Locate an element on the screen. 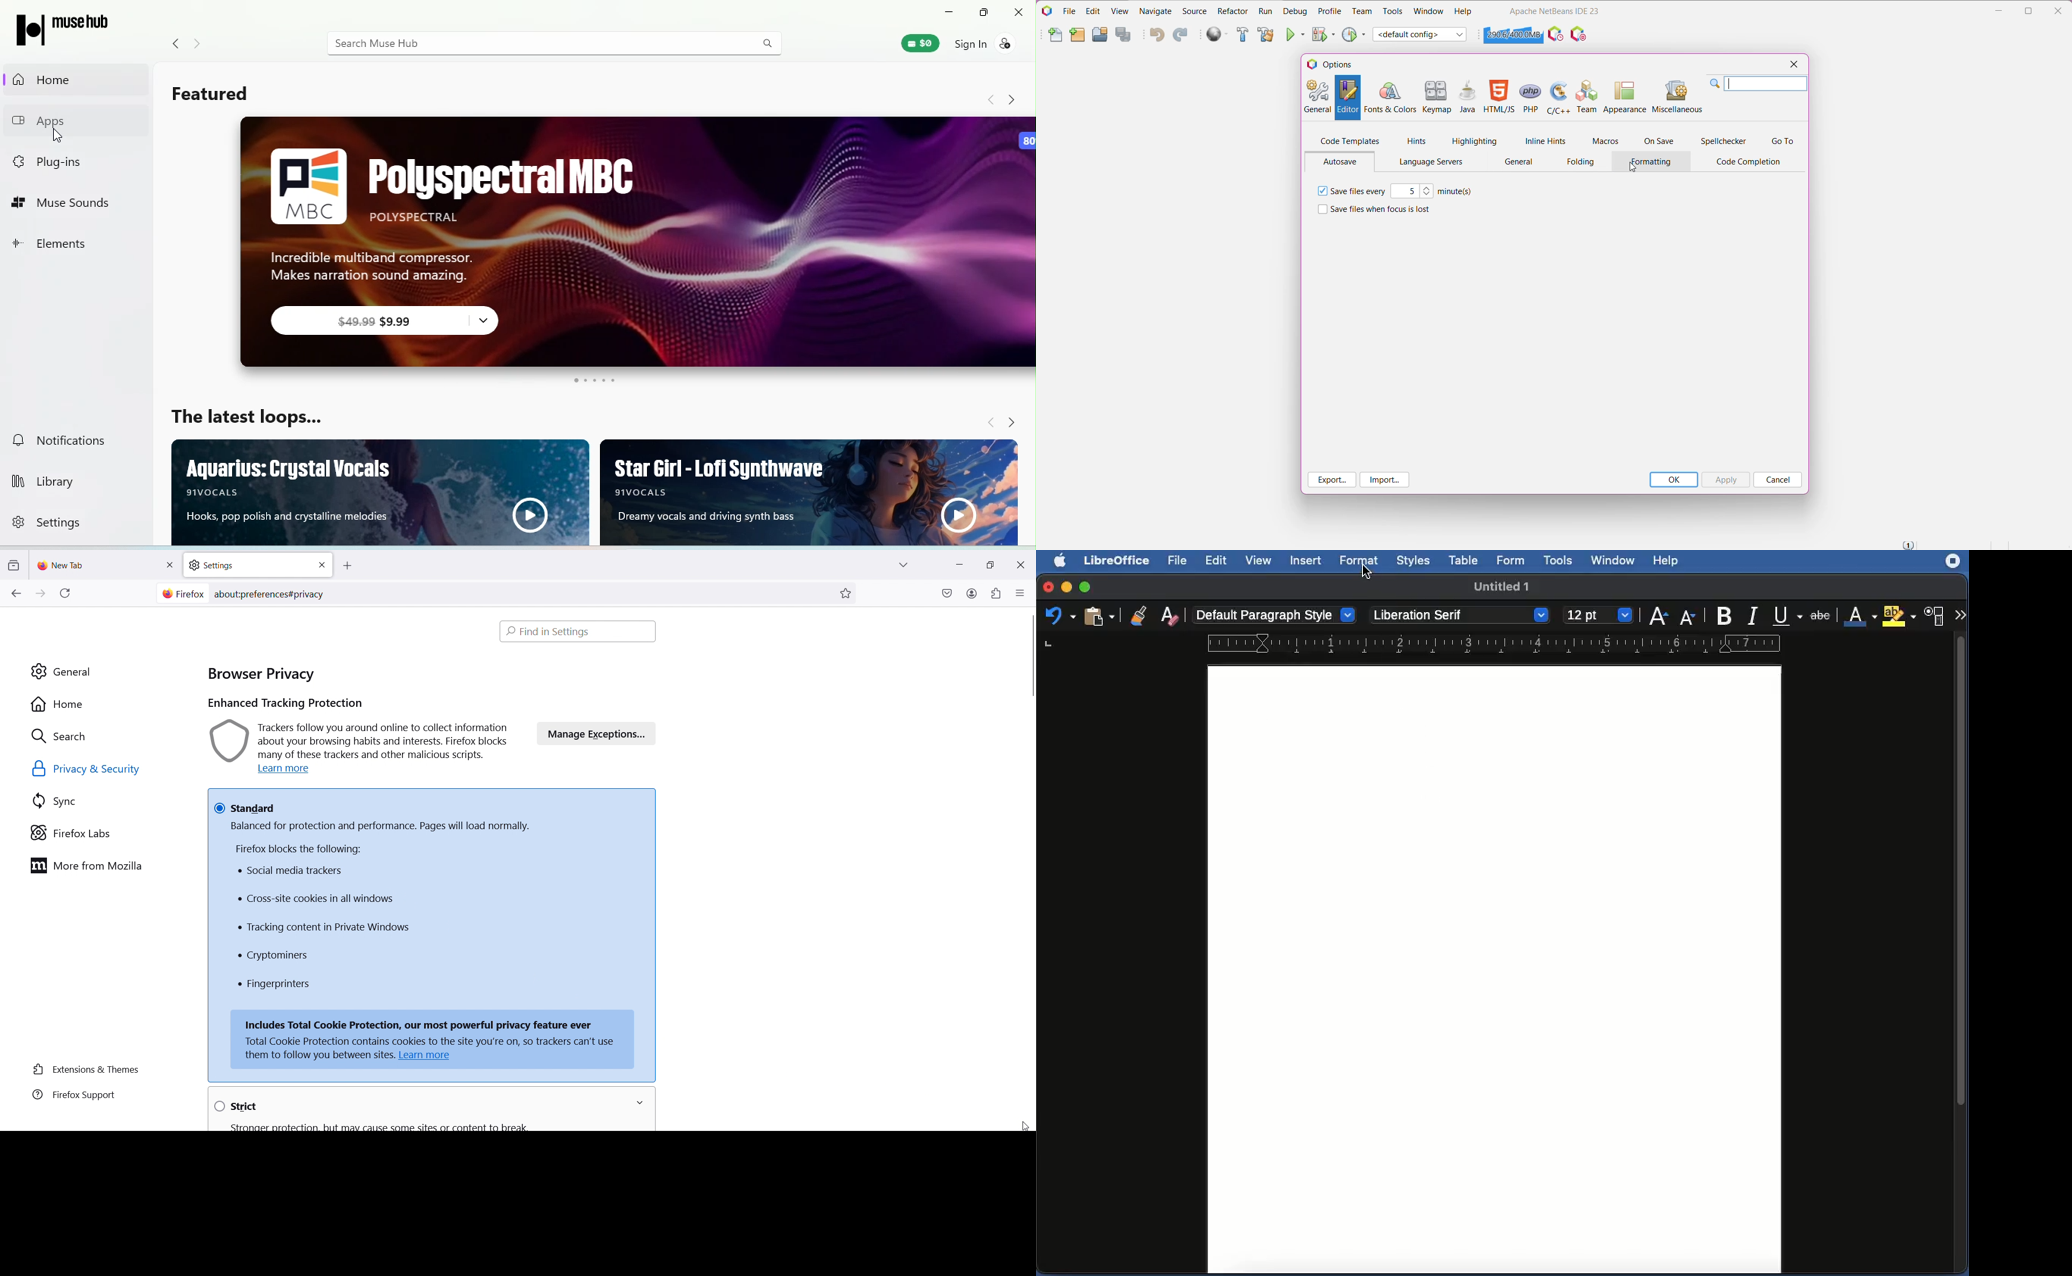 The height and width of the screenshot is (1288, 2072). MBC is located at coordinates (308, 187).